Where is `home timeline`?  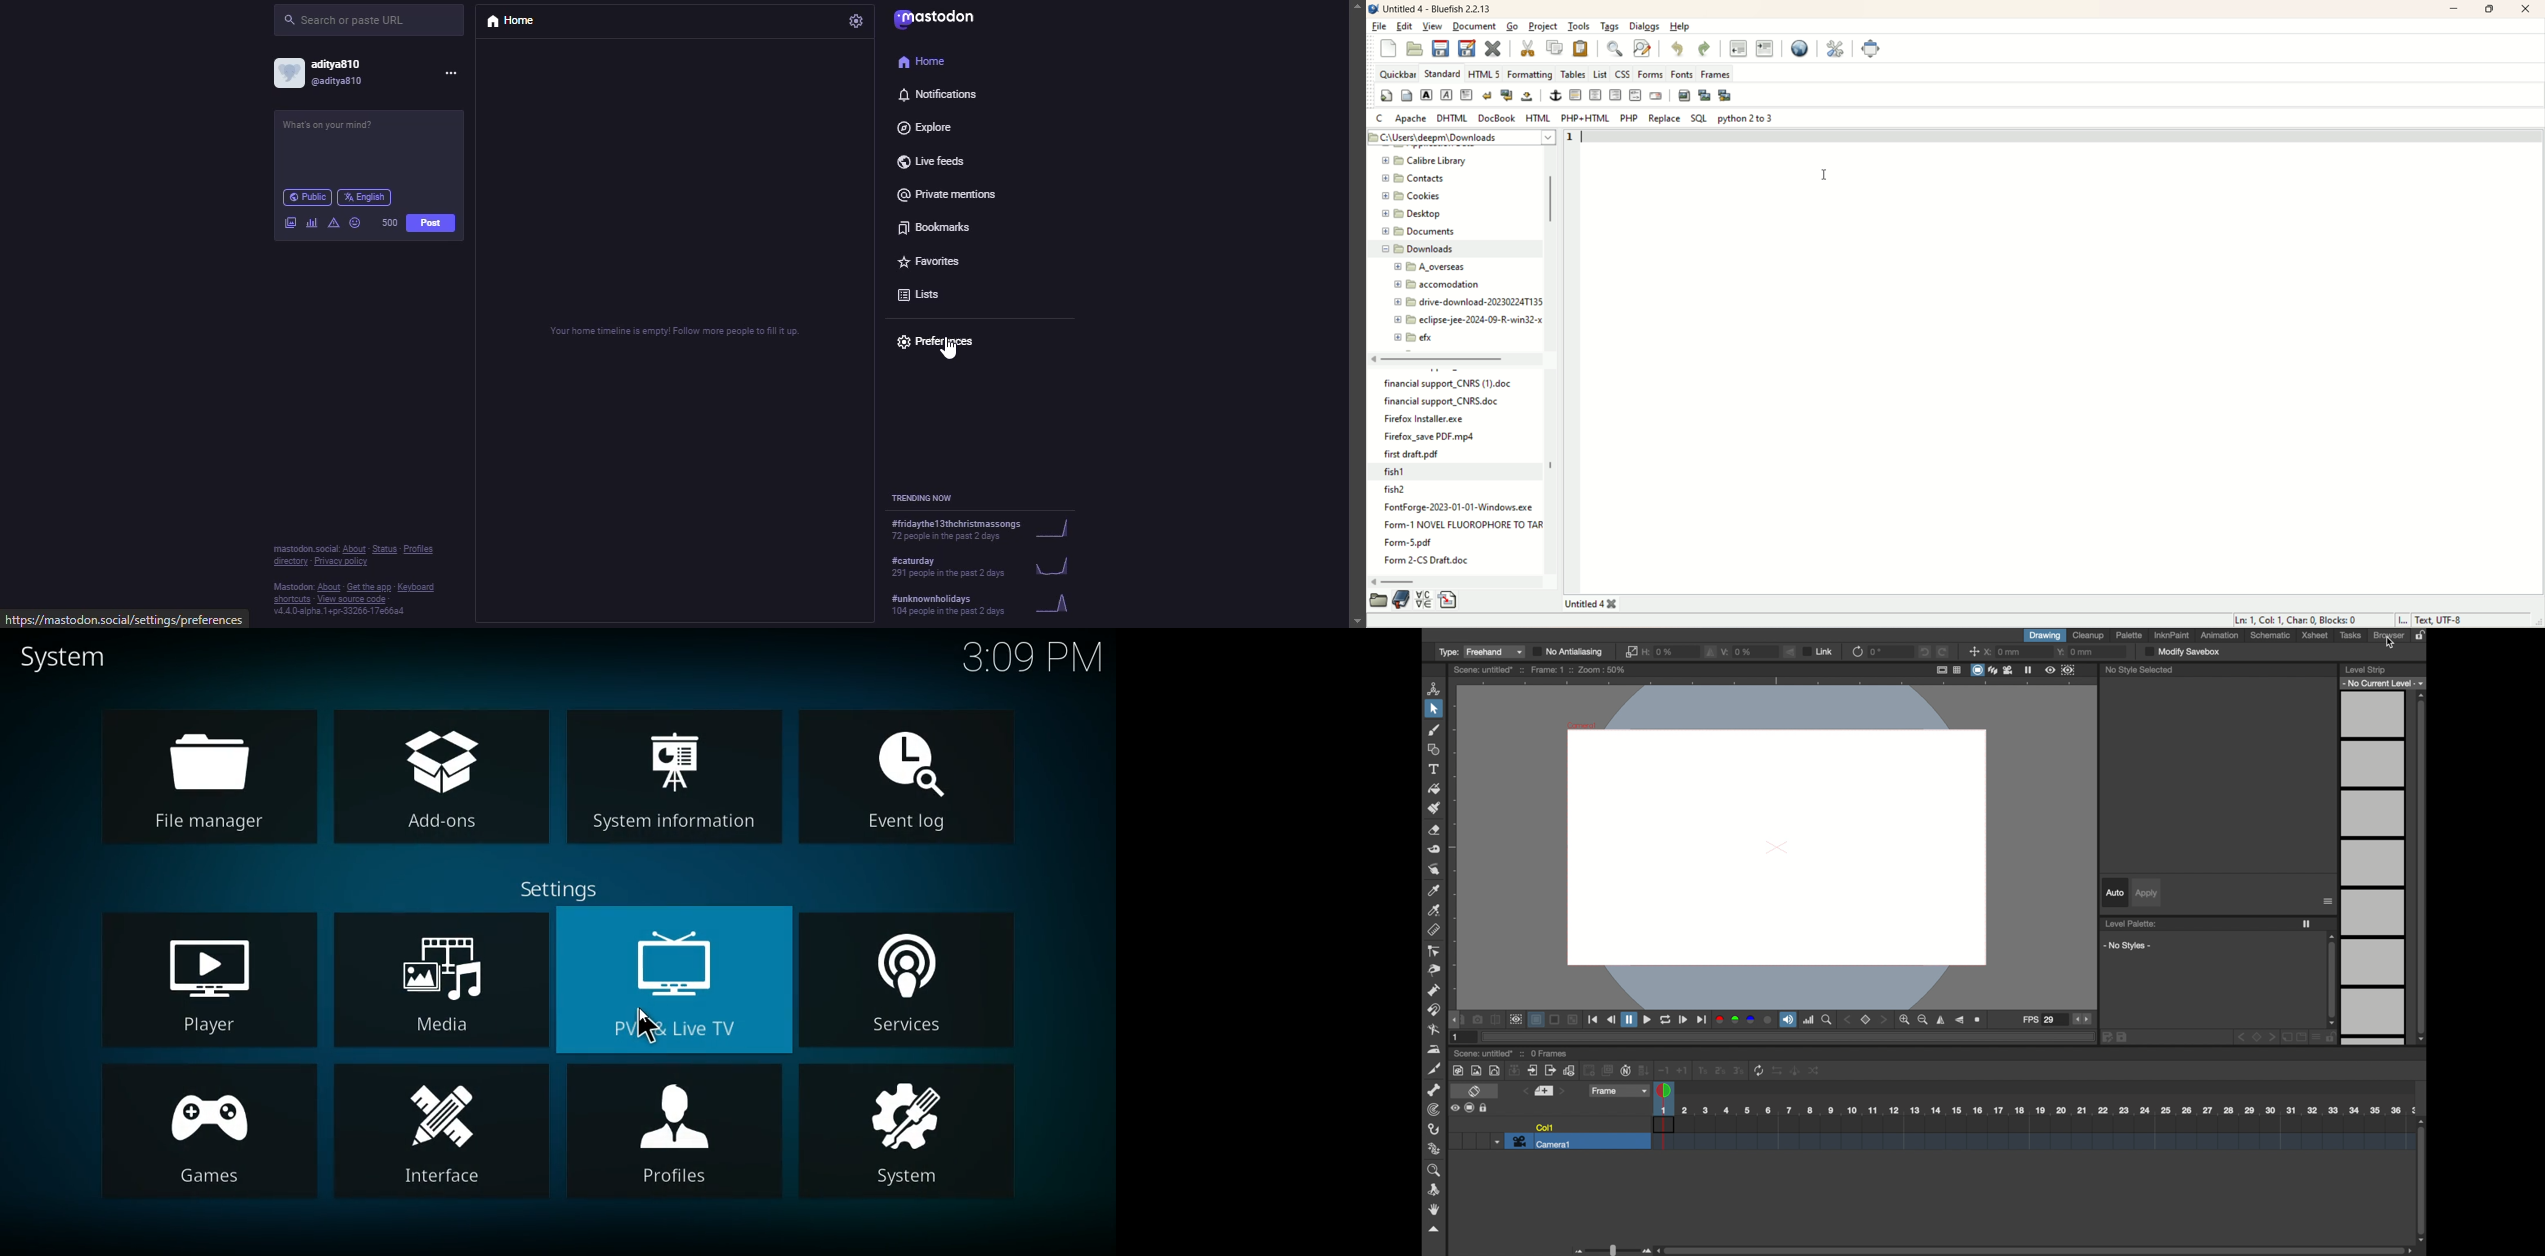
home timeline is located at coordinates (677, 331).